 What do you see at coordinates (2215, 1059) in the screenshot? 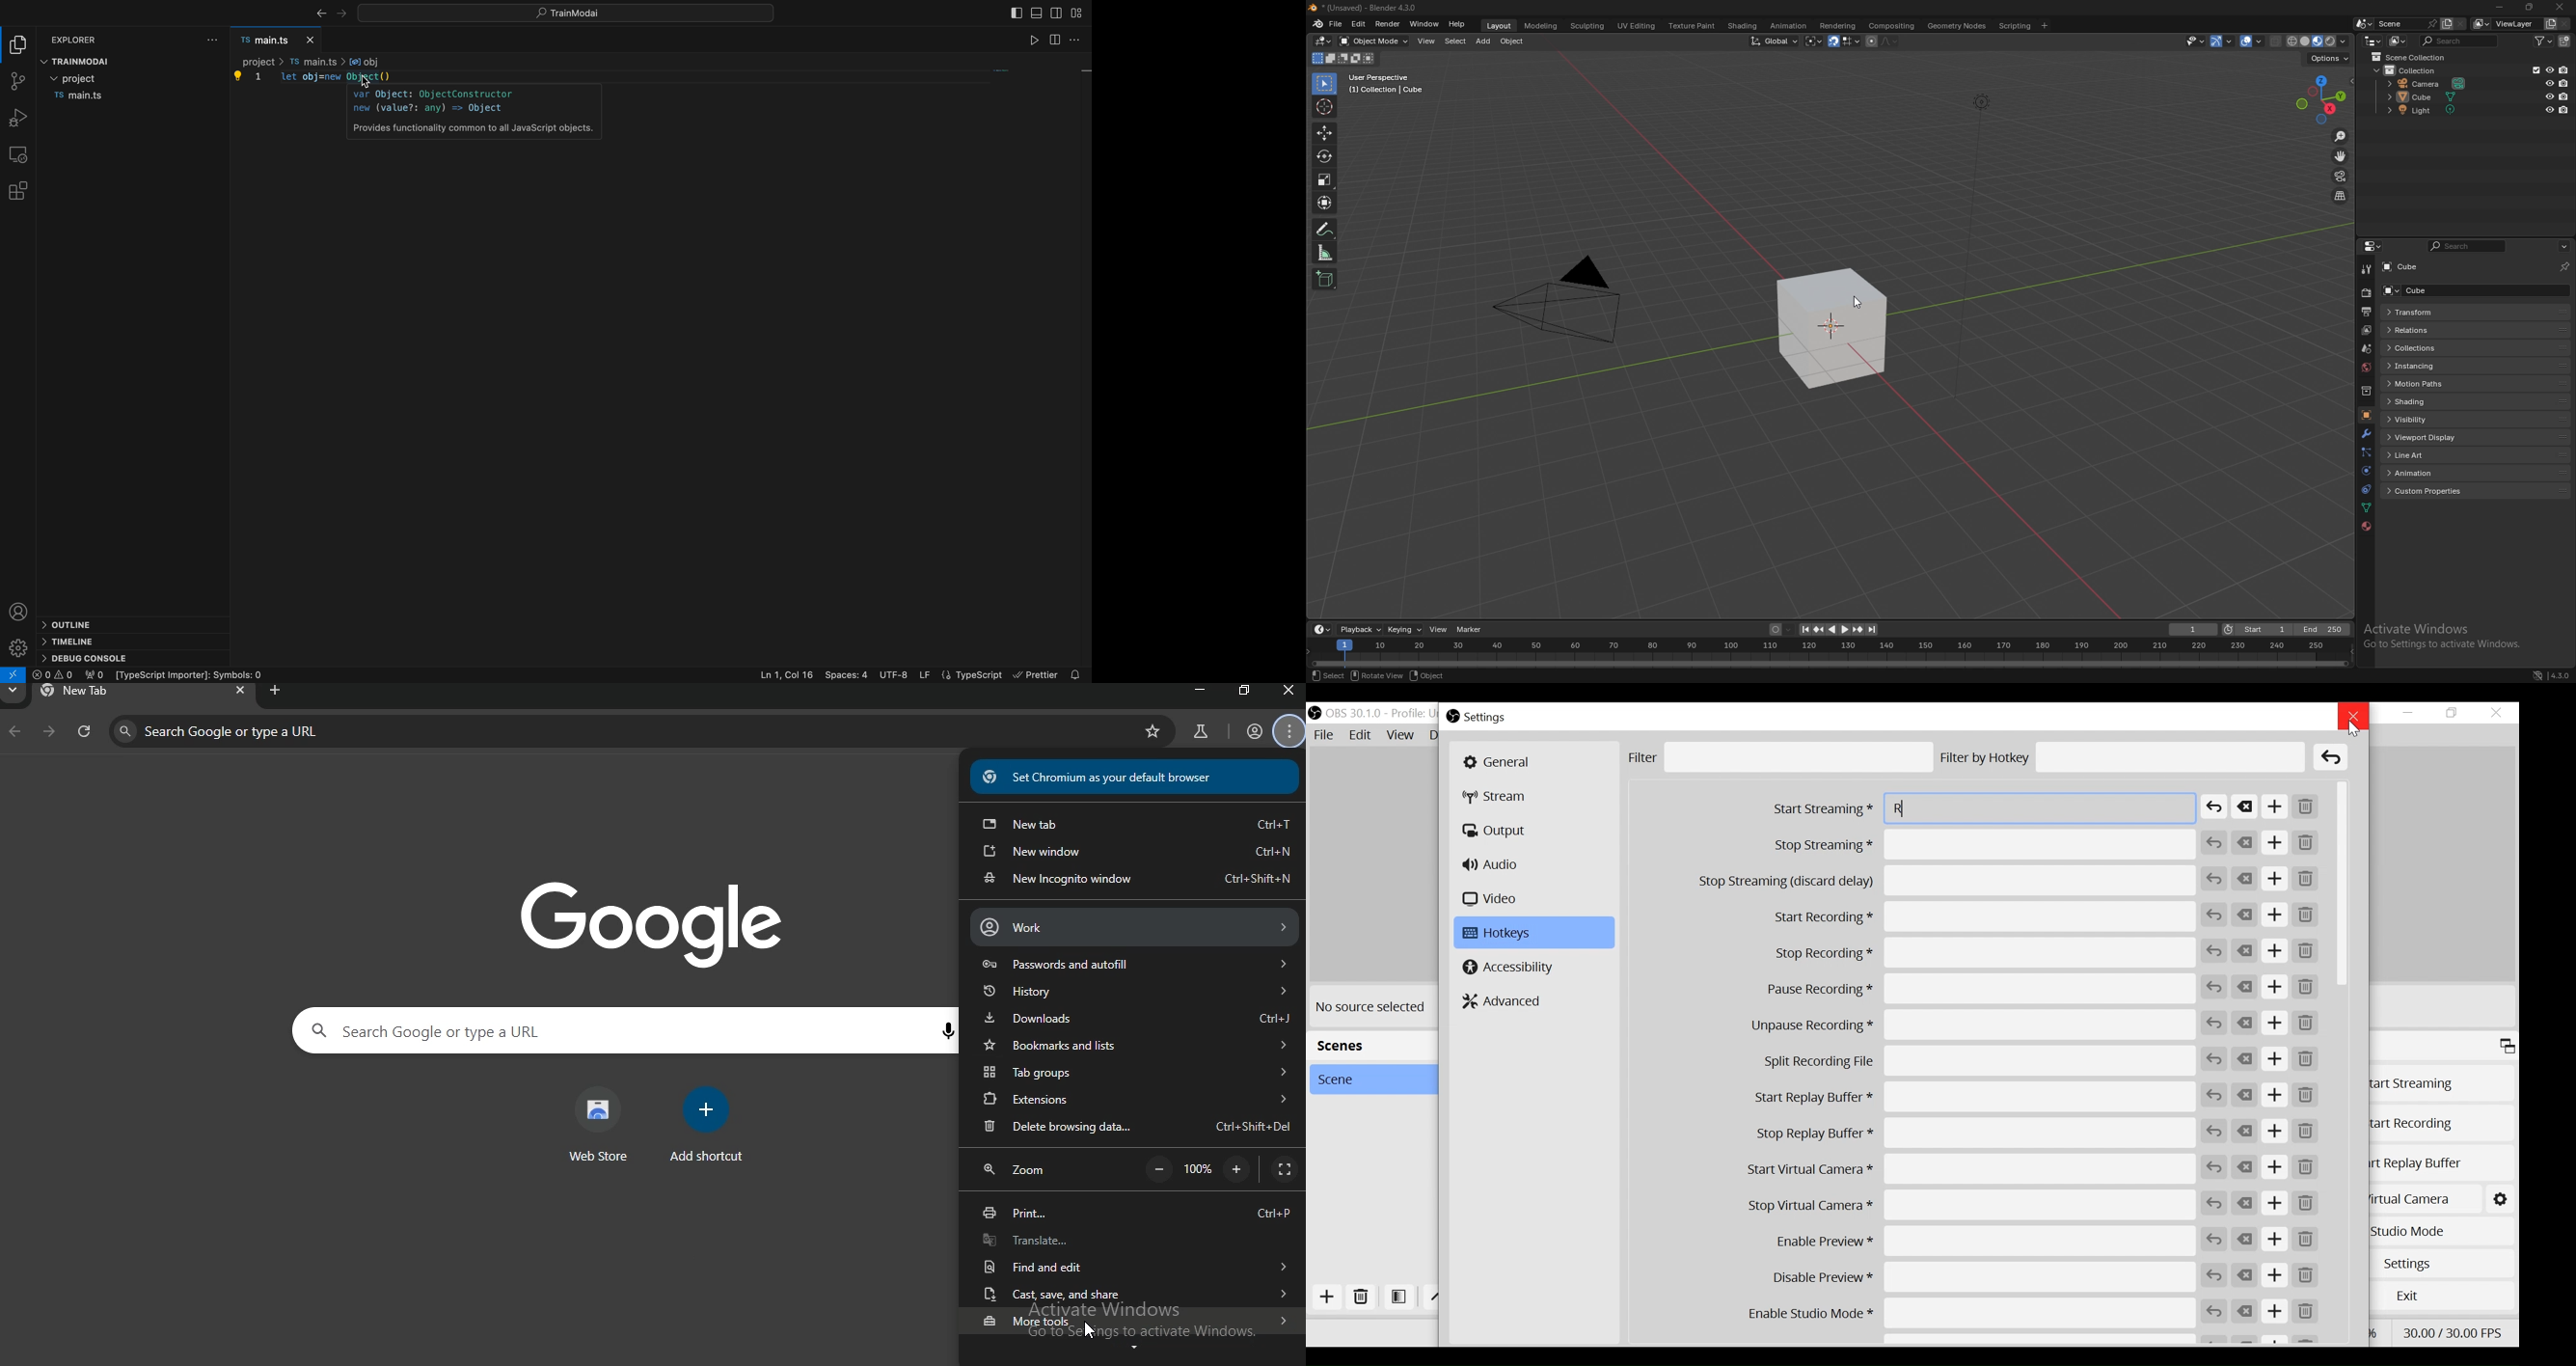
I see `Revert` at bounding box center [2215, 1059].